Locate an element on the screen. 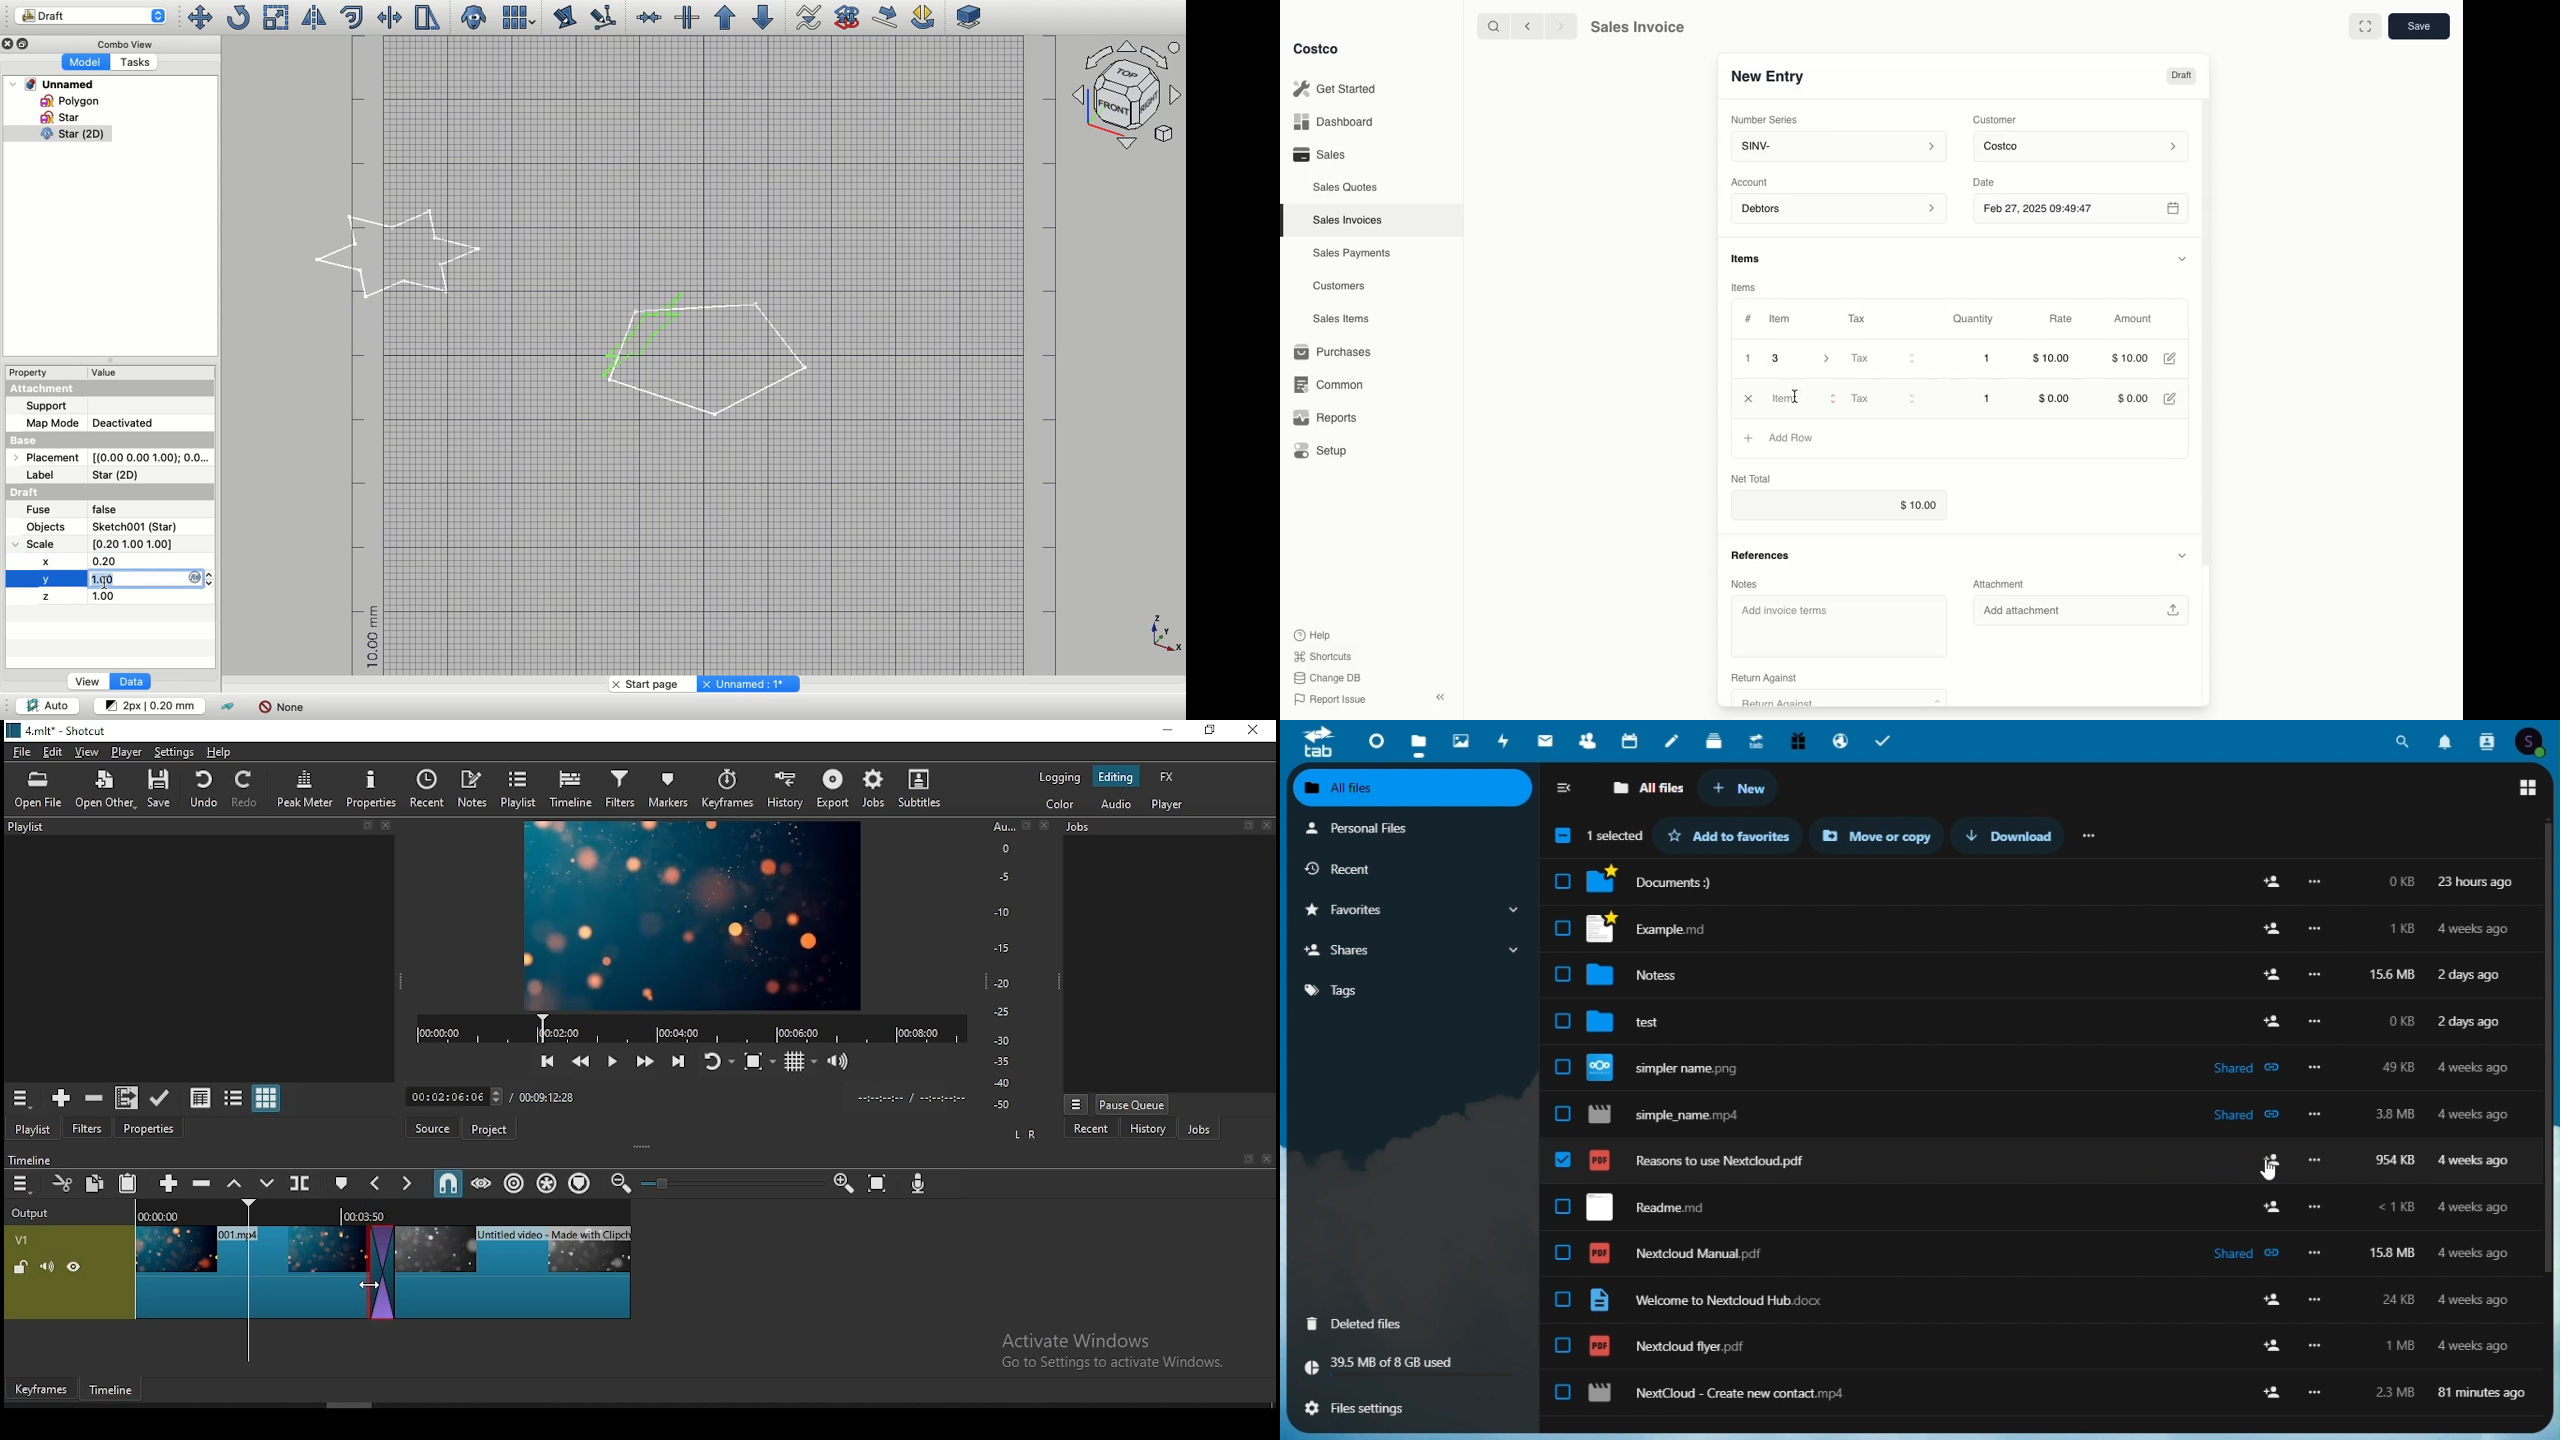 Image resolution: width=2576 pixels, height=1456 pixels. view as details is located at coordinates (201, 1096).